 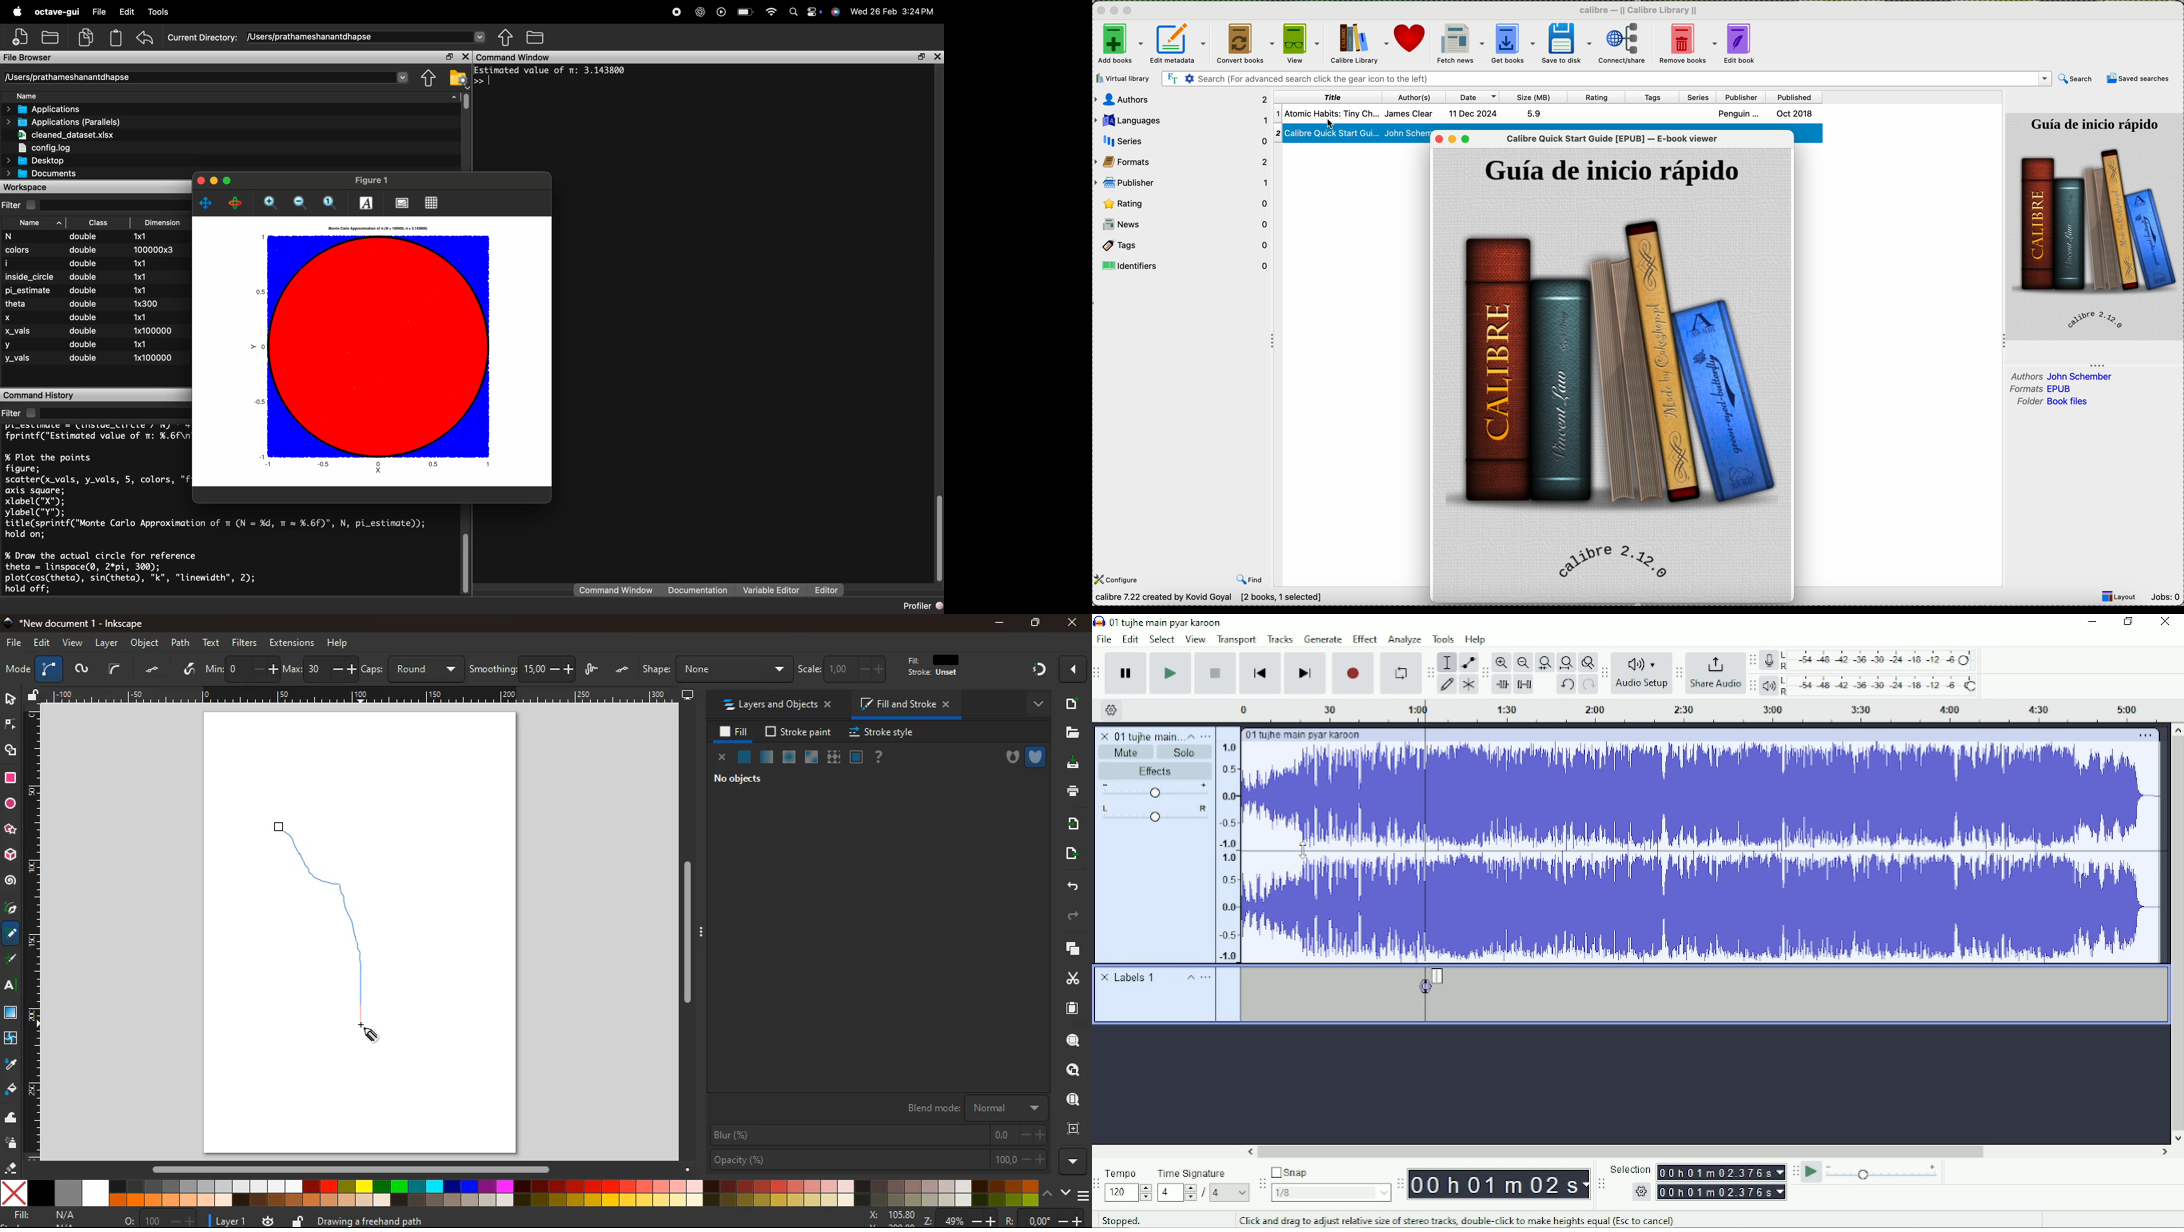 What do you see at coordinates (1099, 672) in the screenshot?
I see `Audacity transport toolbar` at bounding box center [1099, 672].